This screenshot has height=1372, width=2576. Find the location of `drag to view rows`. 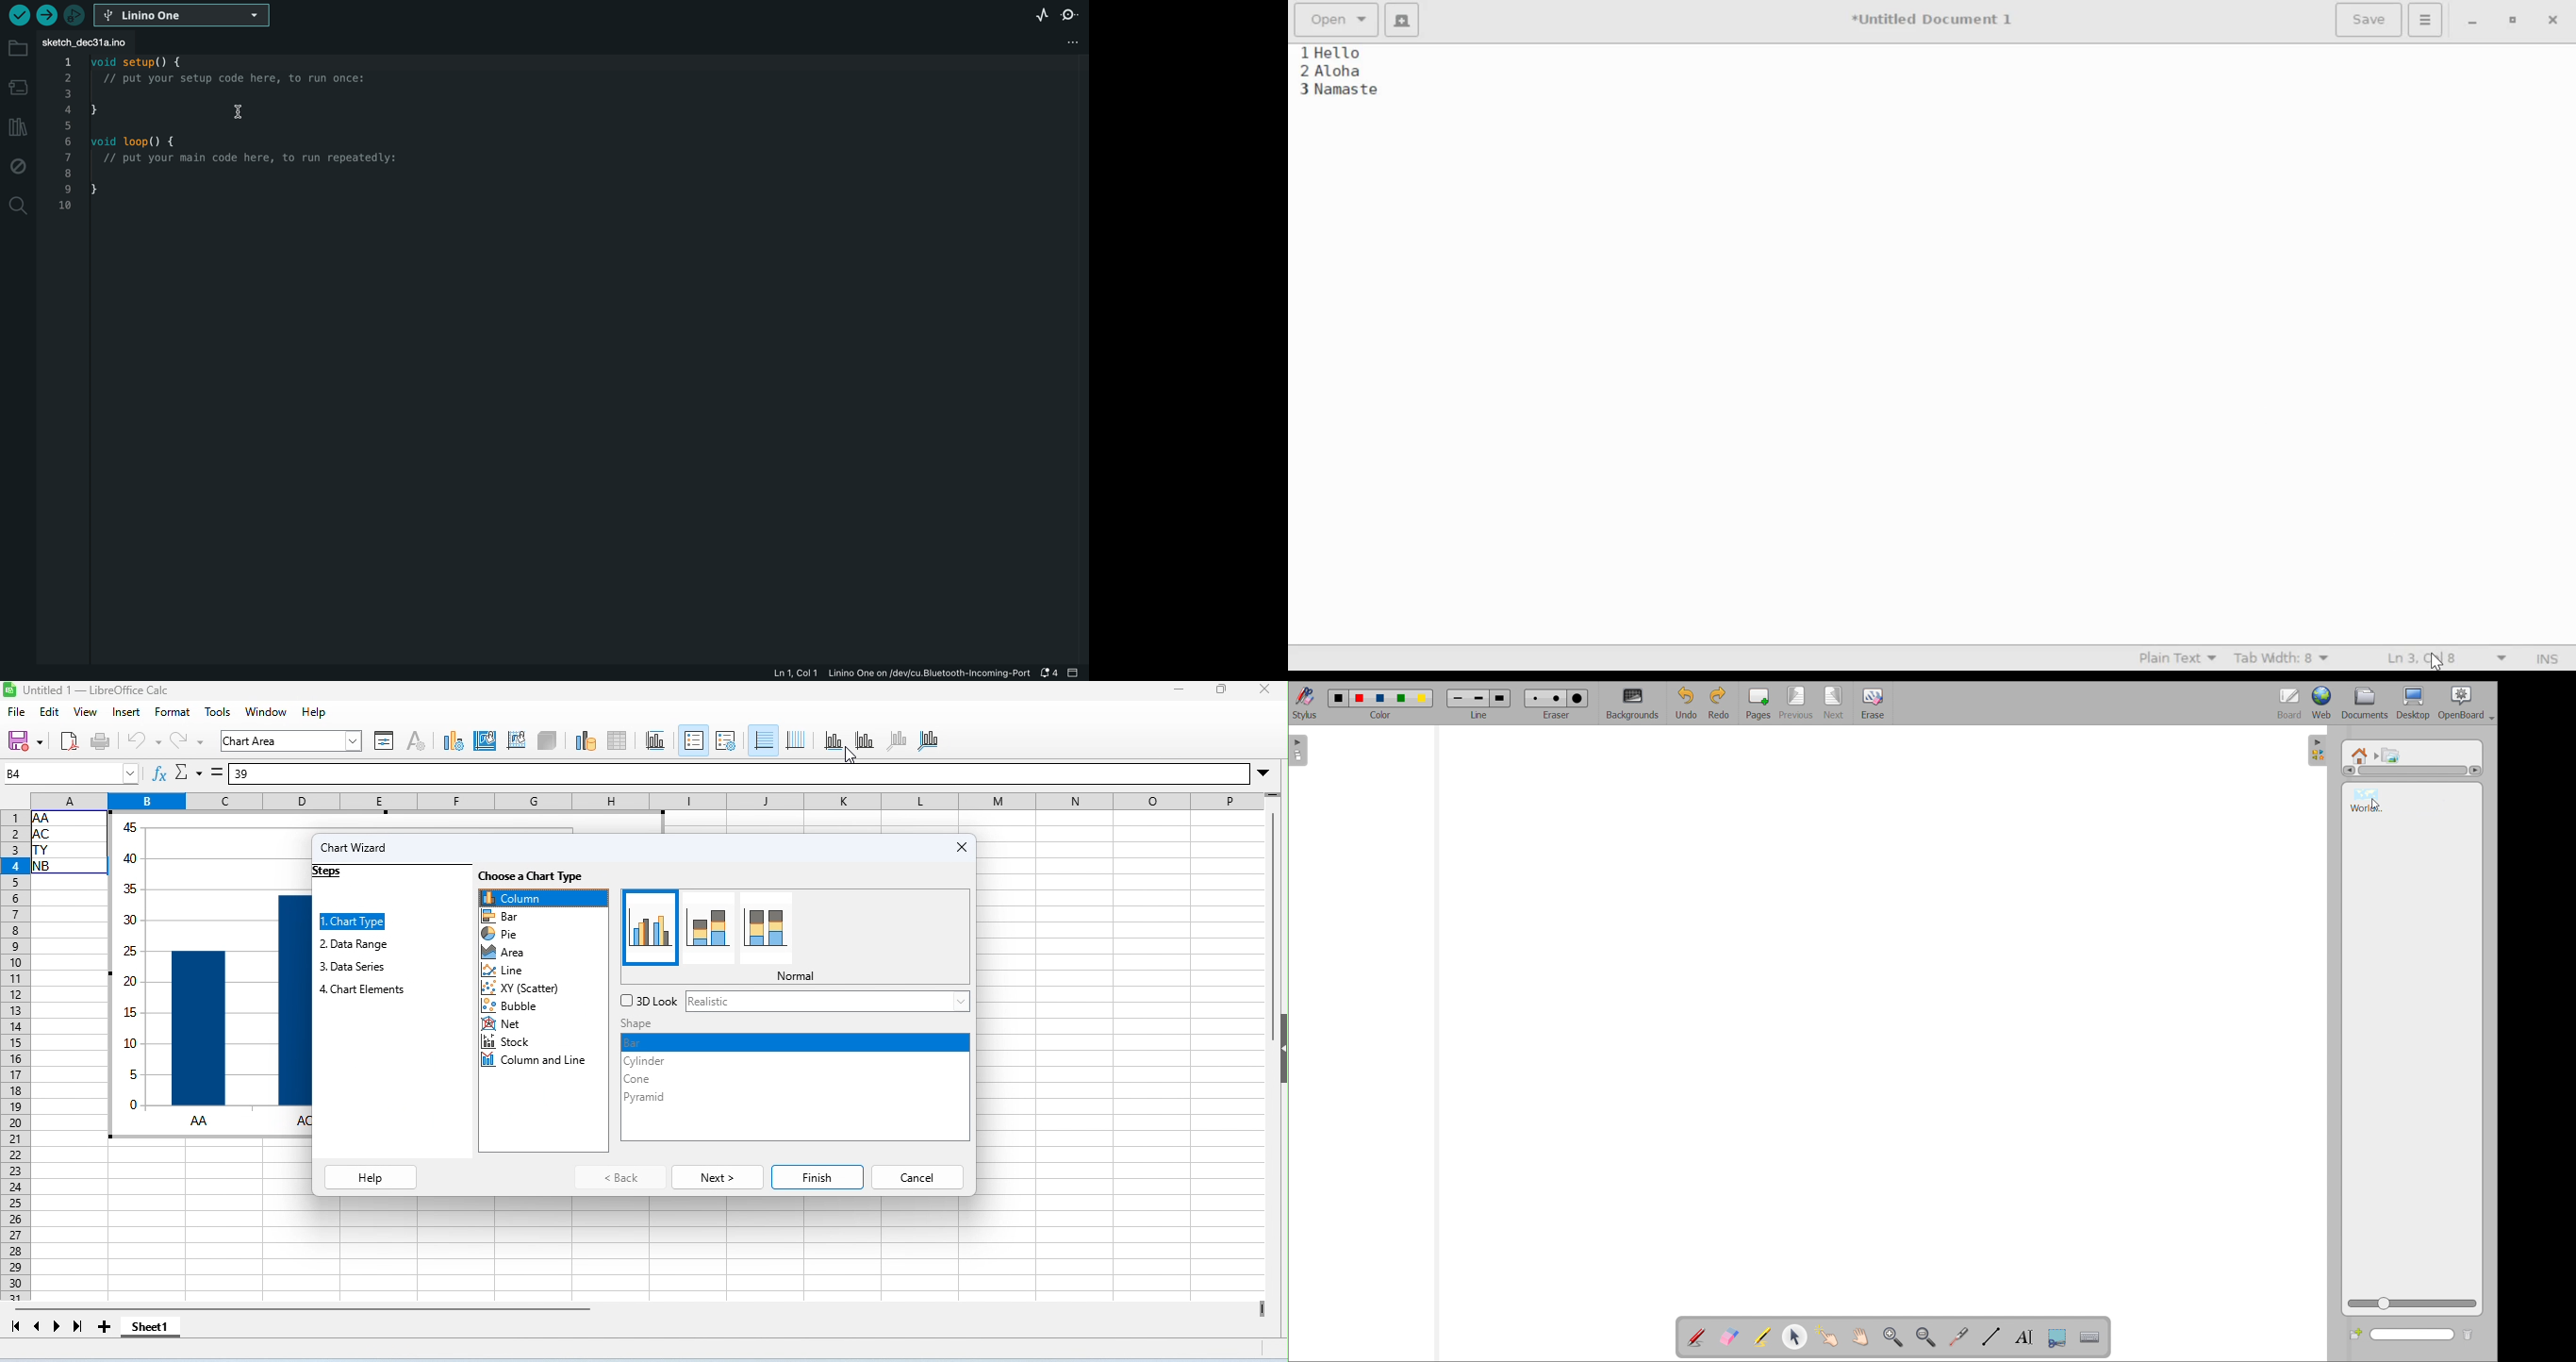

drag to view rows is located at coordinates (1275, 799).